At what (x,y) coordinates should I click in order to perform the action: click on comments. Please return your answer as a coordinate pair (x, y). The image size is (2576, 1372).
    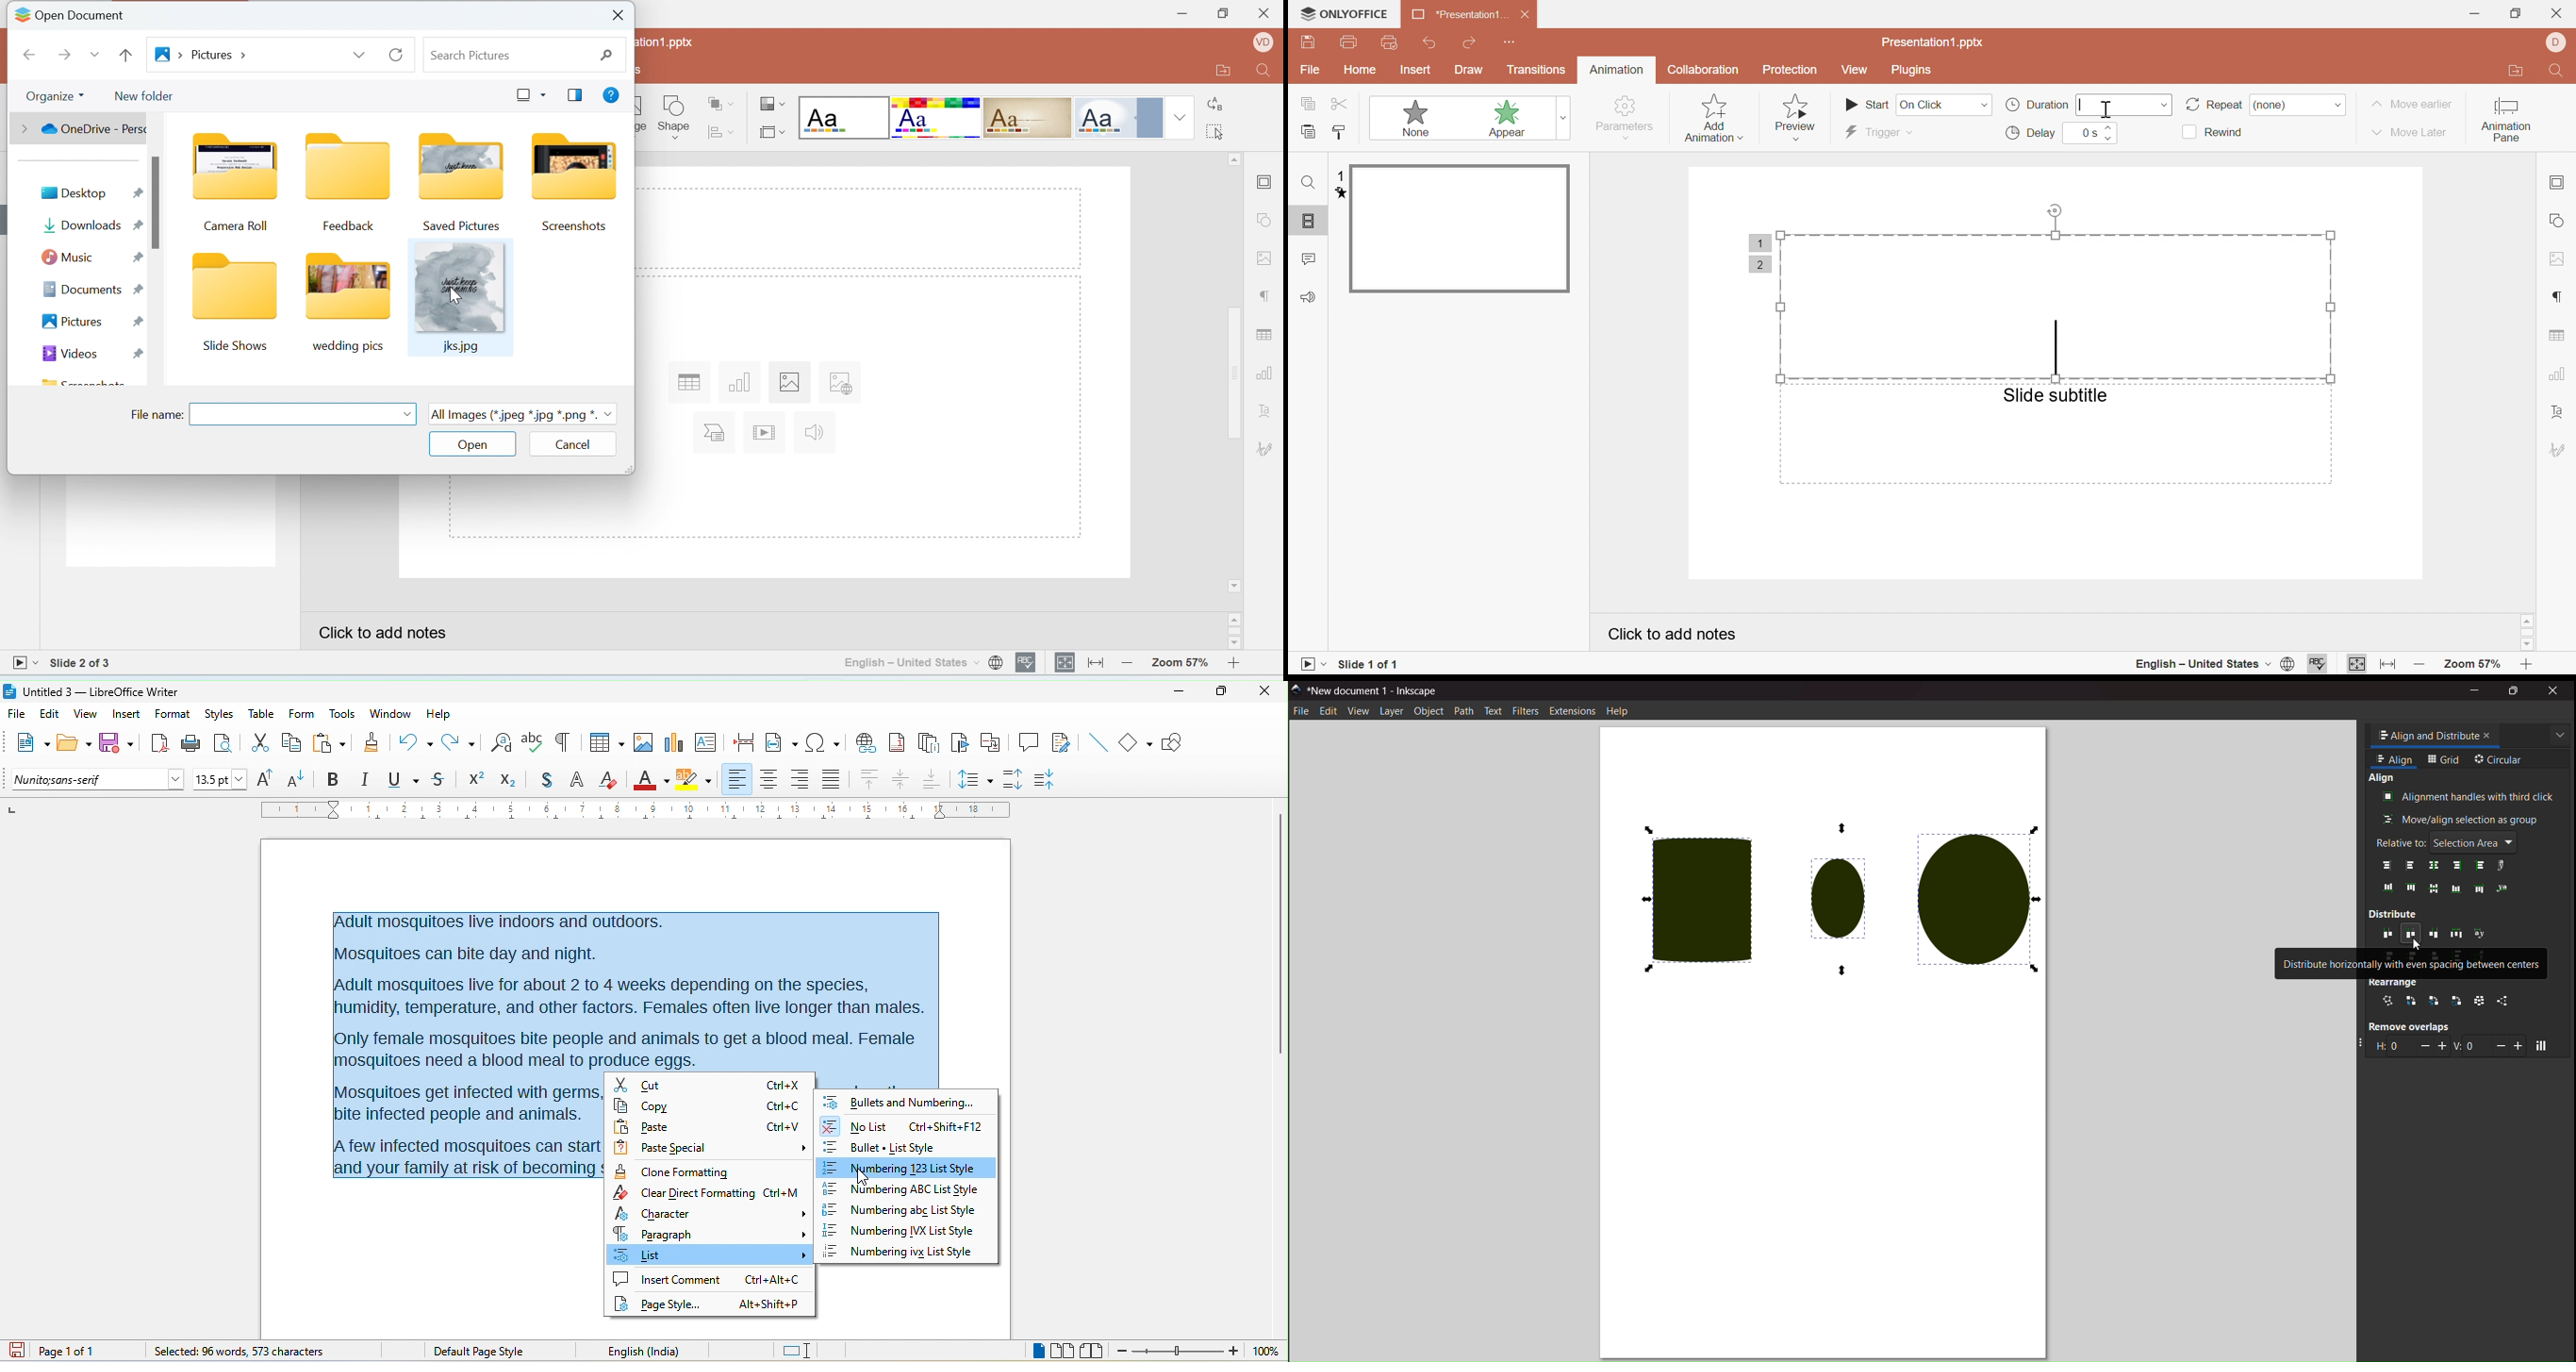
    Looking at the image, I should click on (1307, 258).